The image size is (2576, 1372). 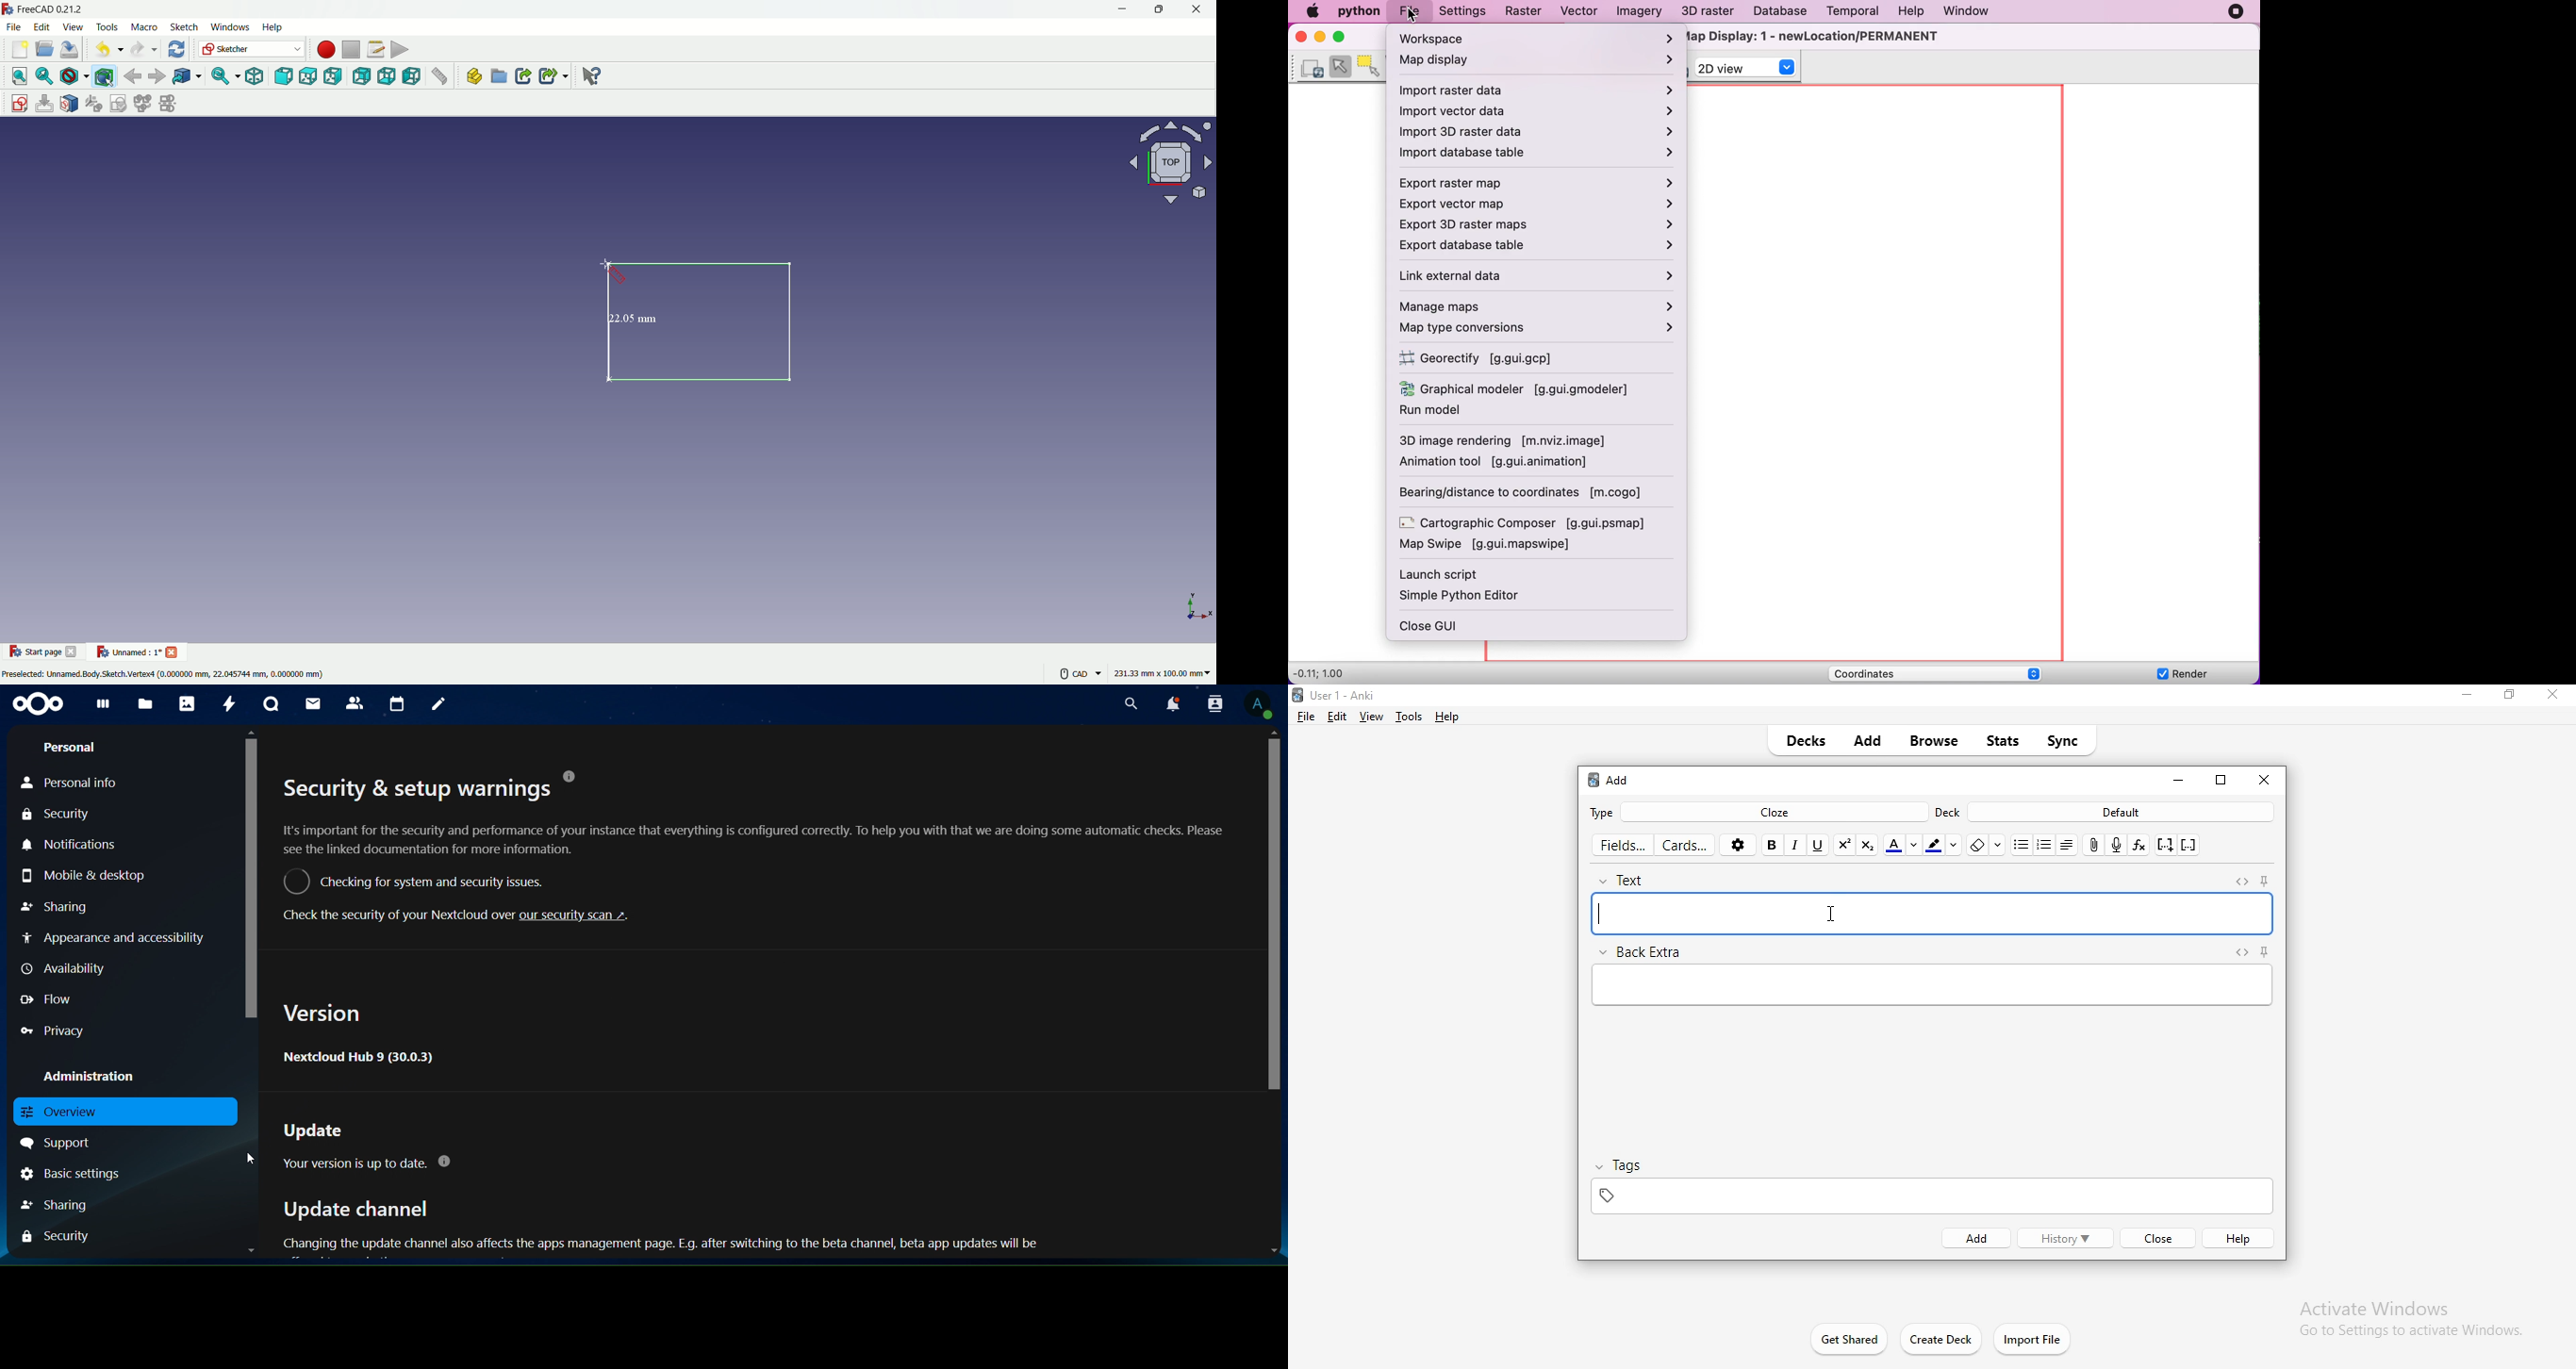 What do you see at coordinates (553, 76) in the screenshot?
I see `make sub link` at bounding box center [553, 76].